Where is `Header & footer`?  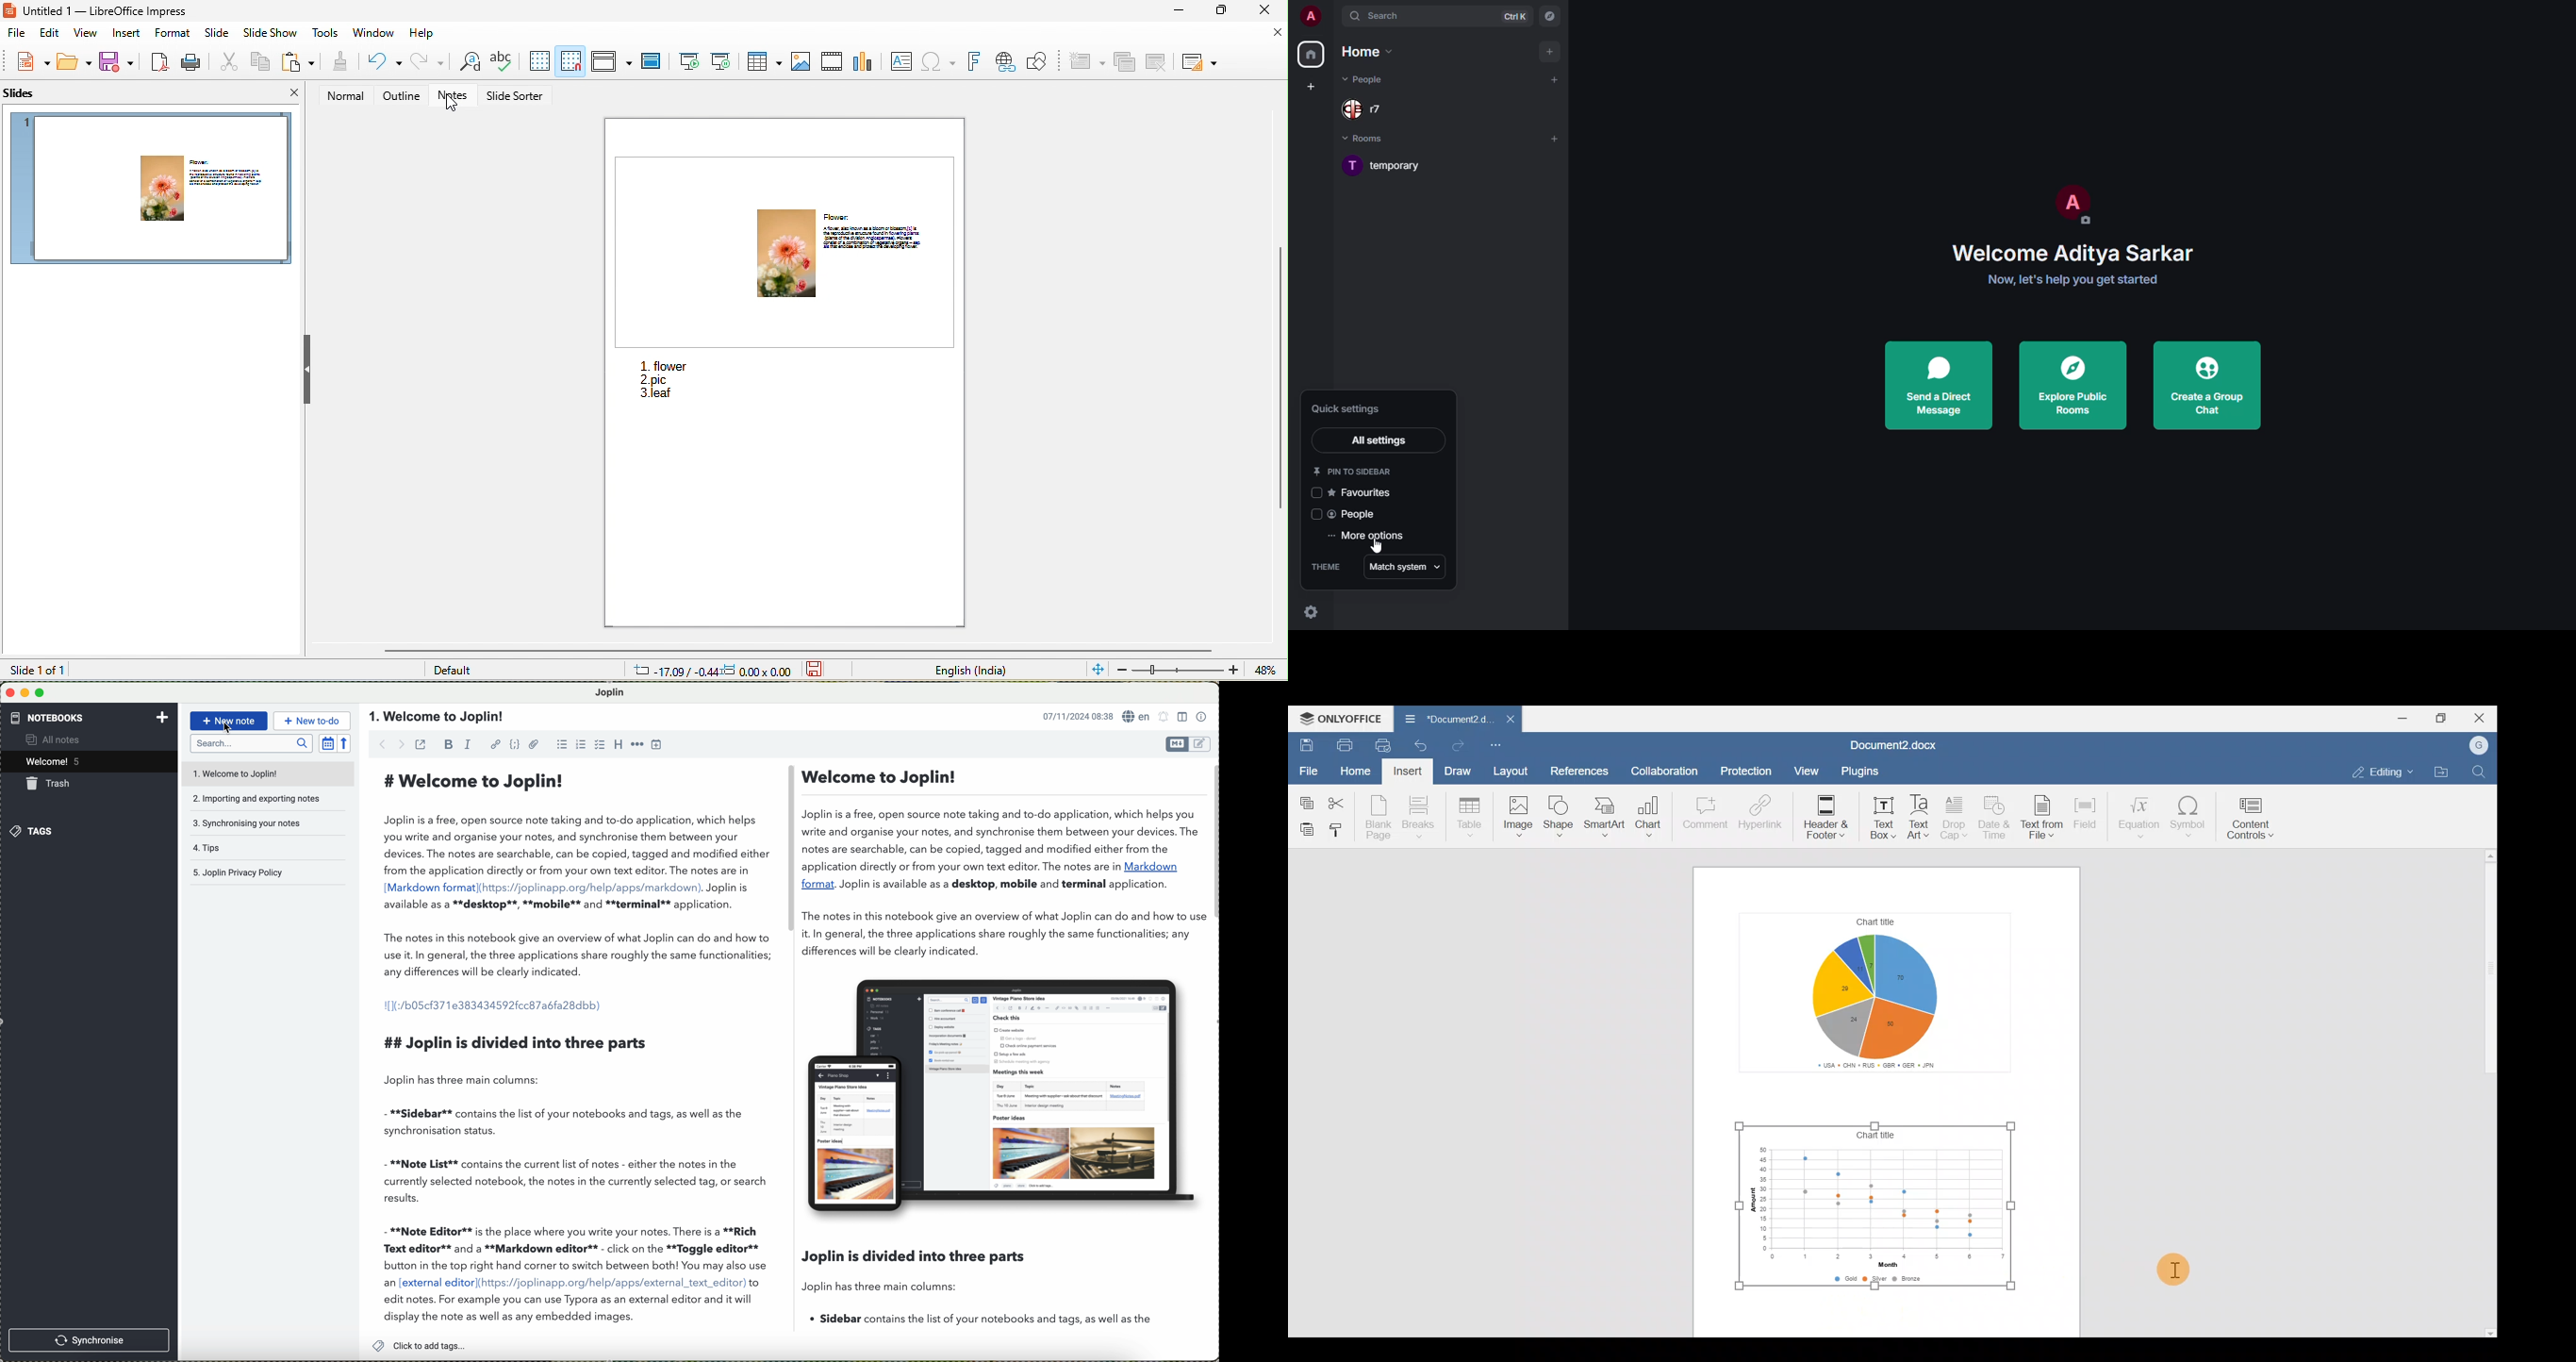
Header & footer is located at coordinates (1824, 814).